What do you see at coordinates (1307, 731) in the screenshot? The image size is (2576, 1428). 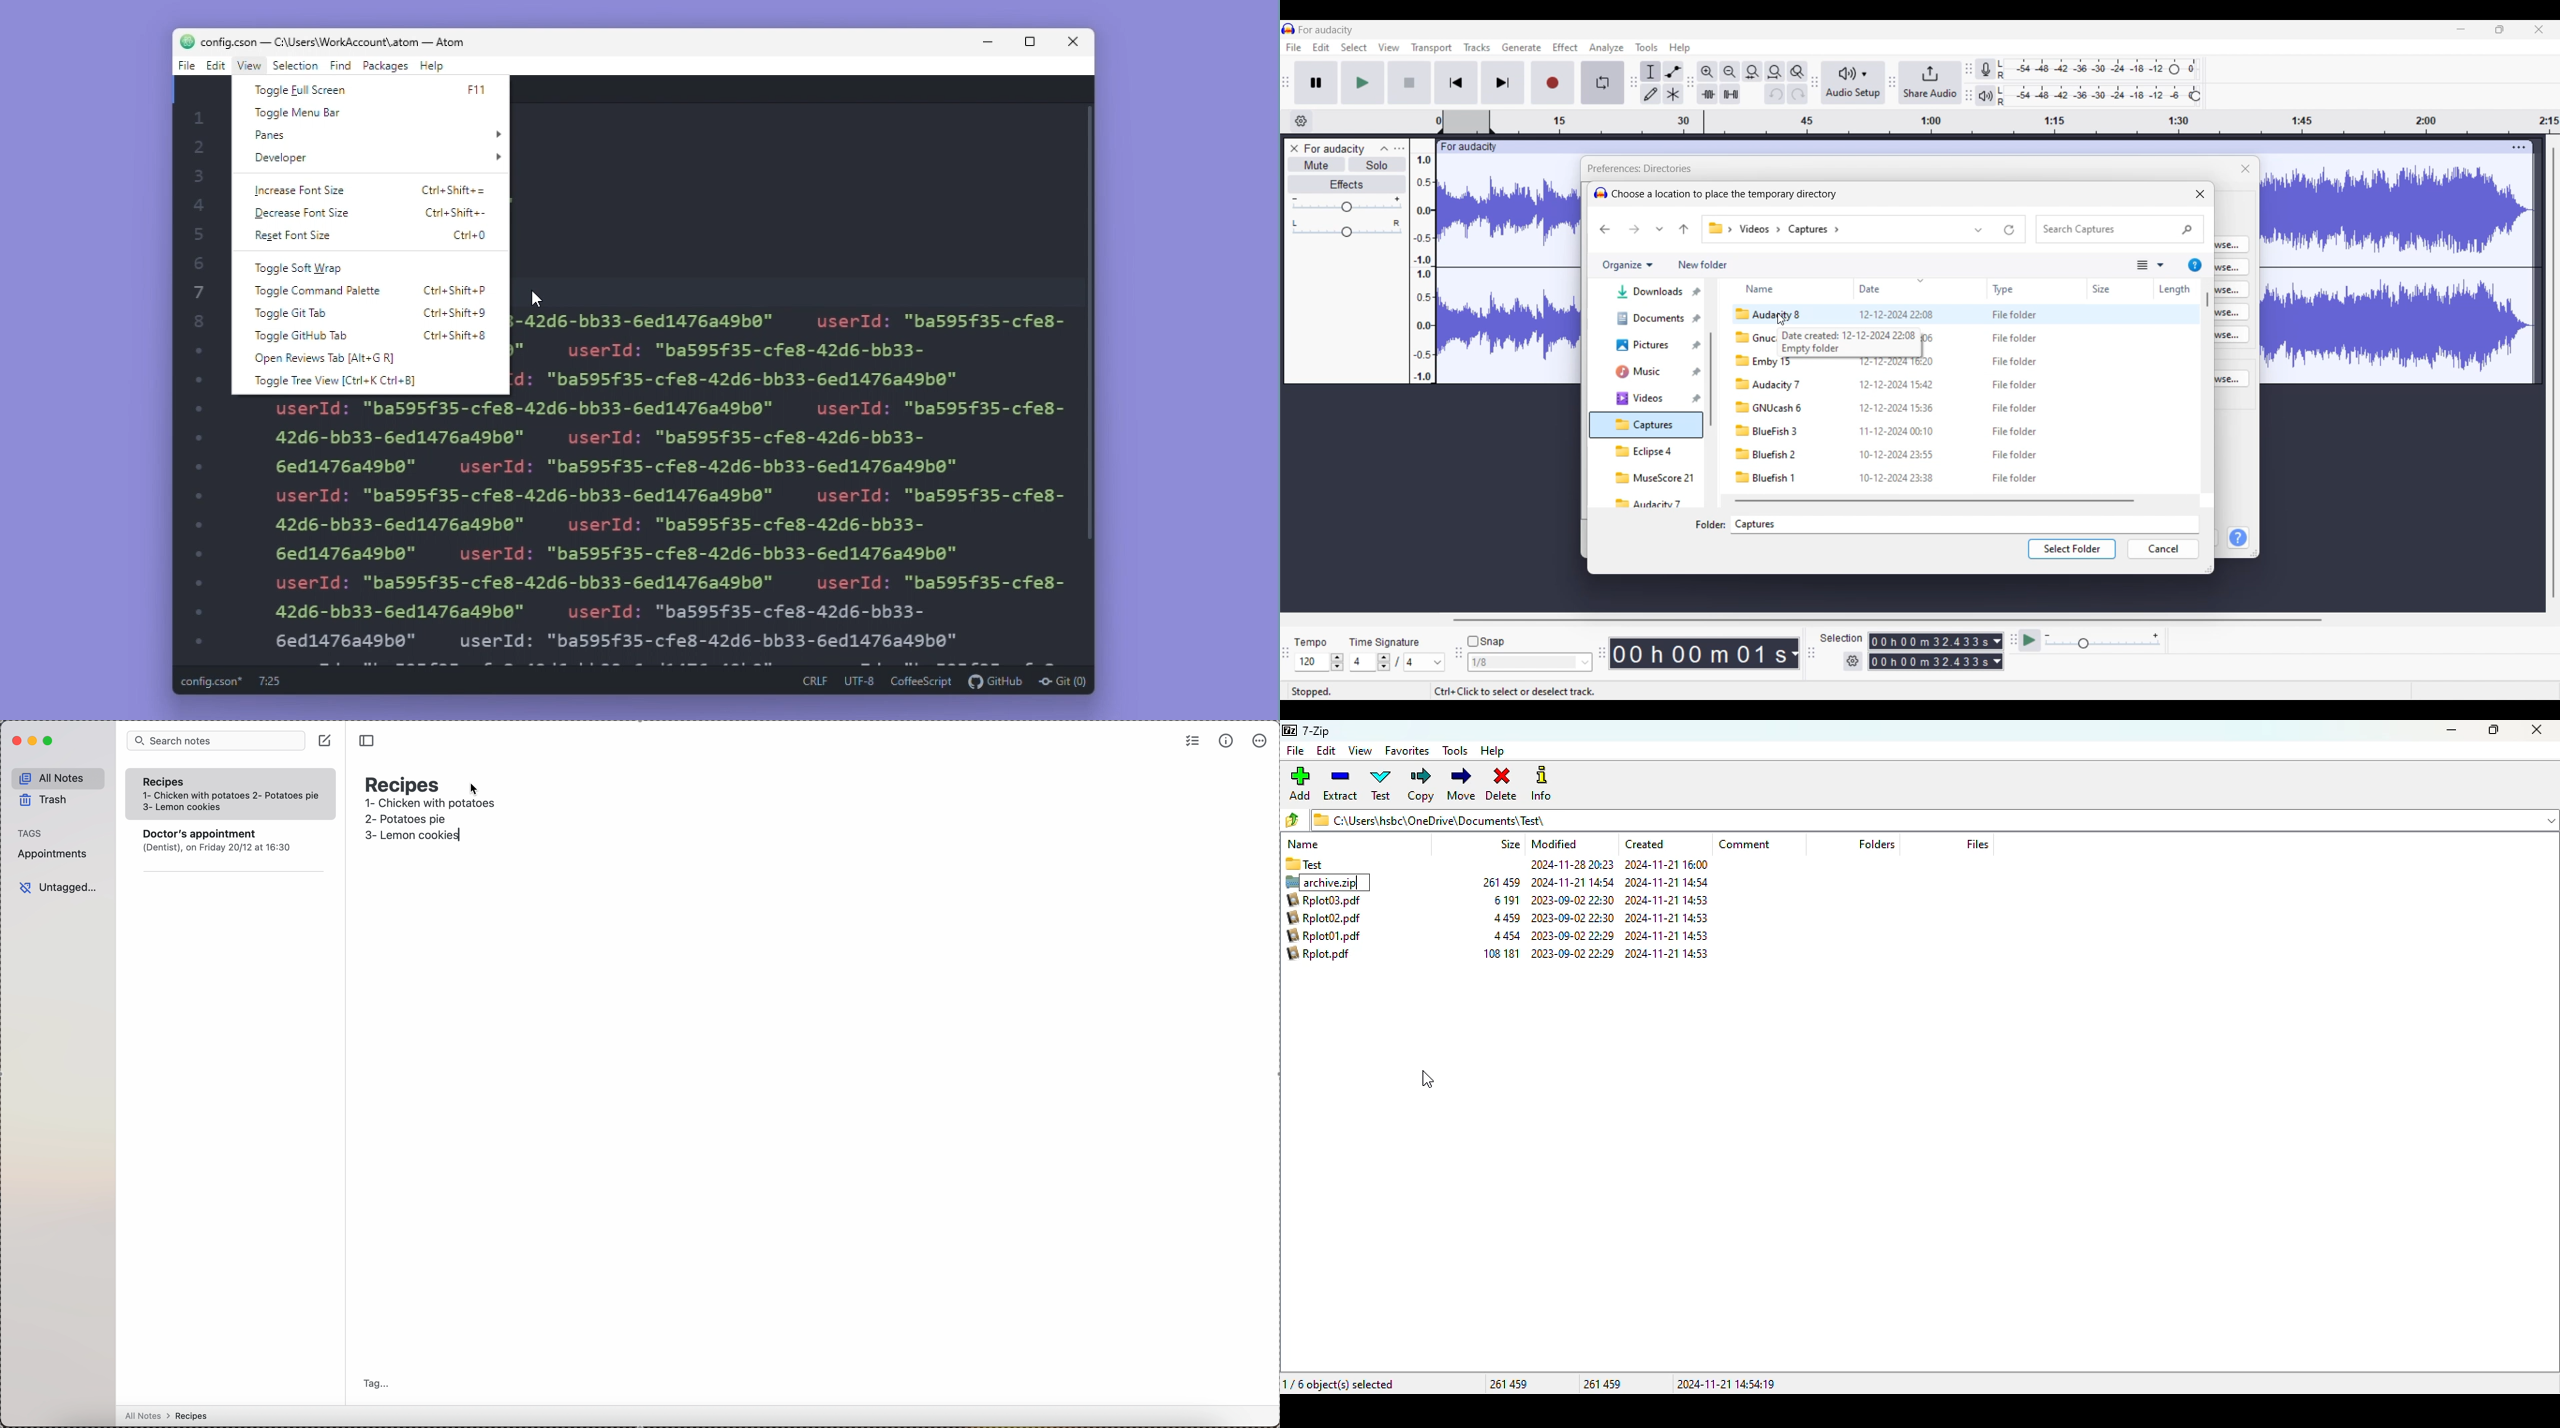 I see `7-Zip` at bounding box center [1307, 731].